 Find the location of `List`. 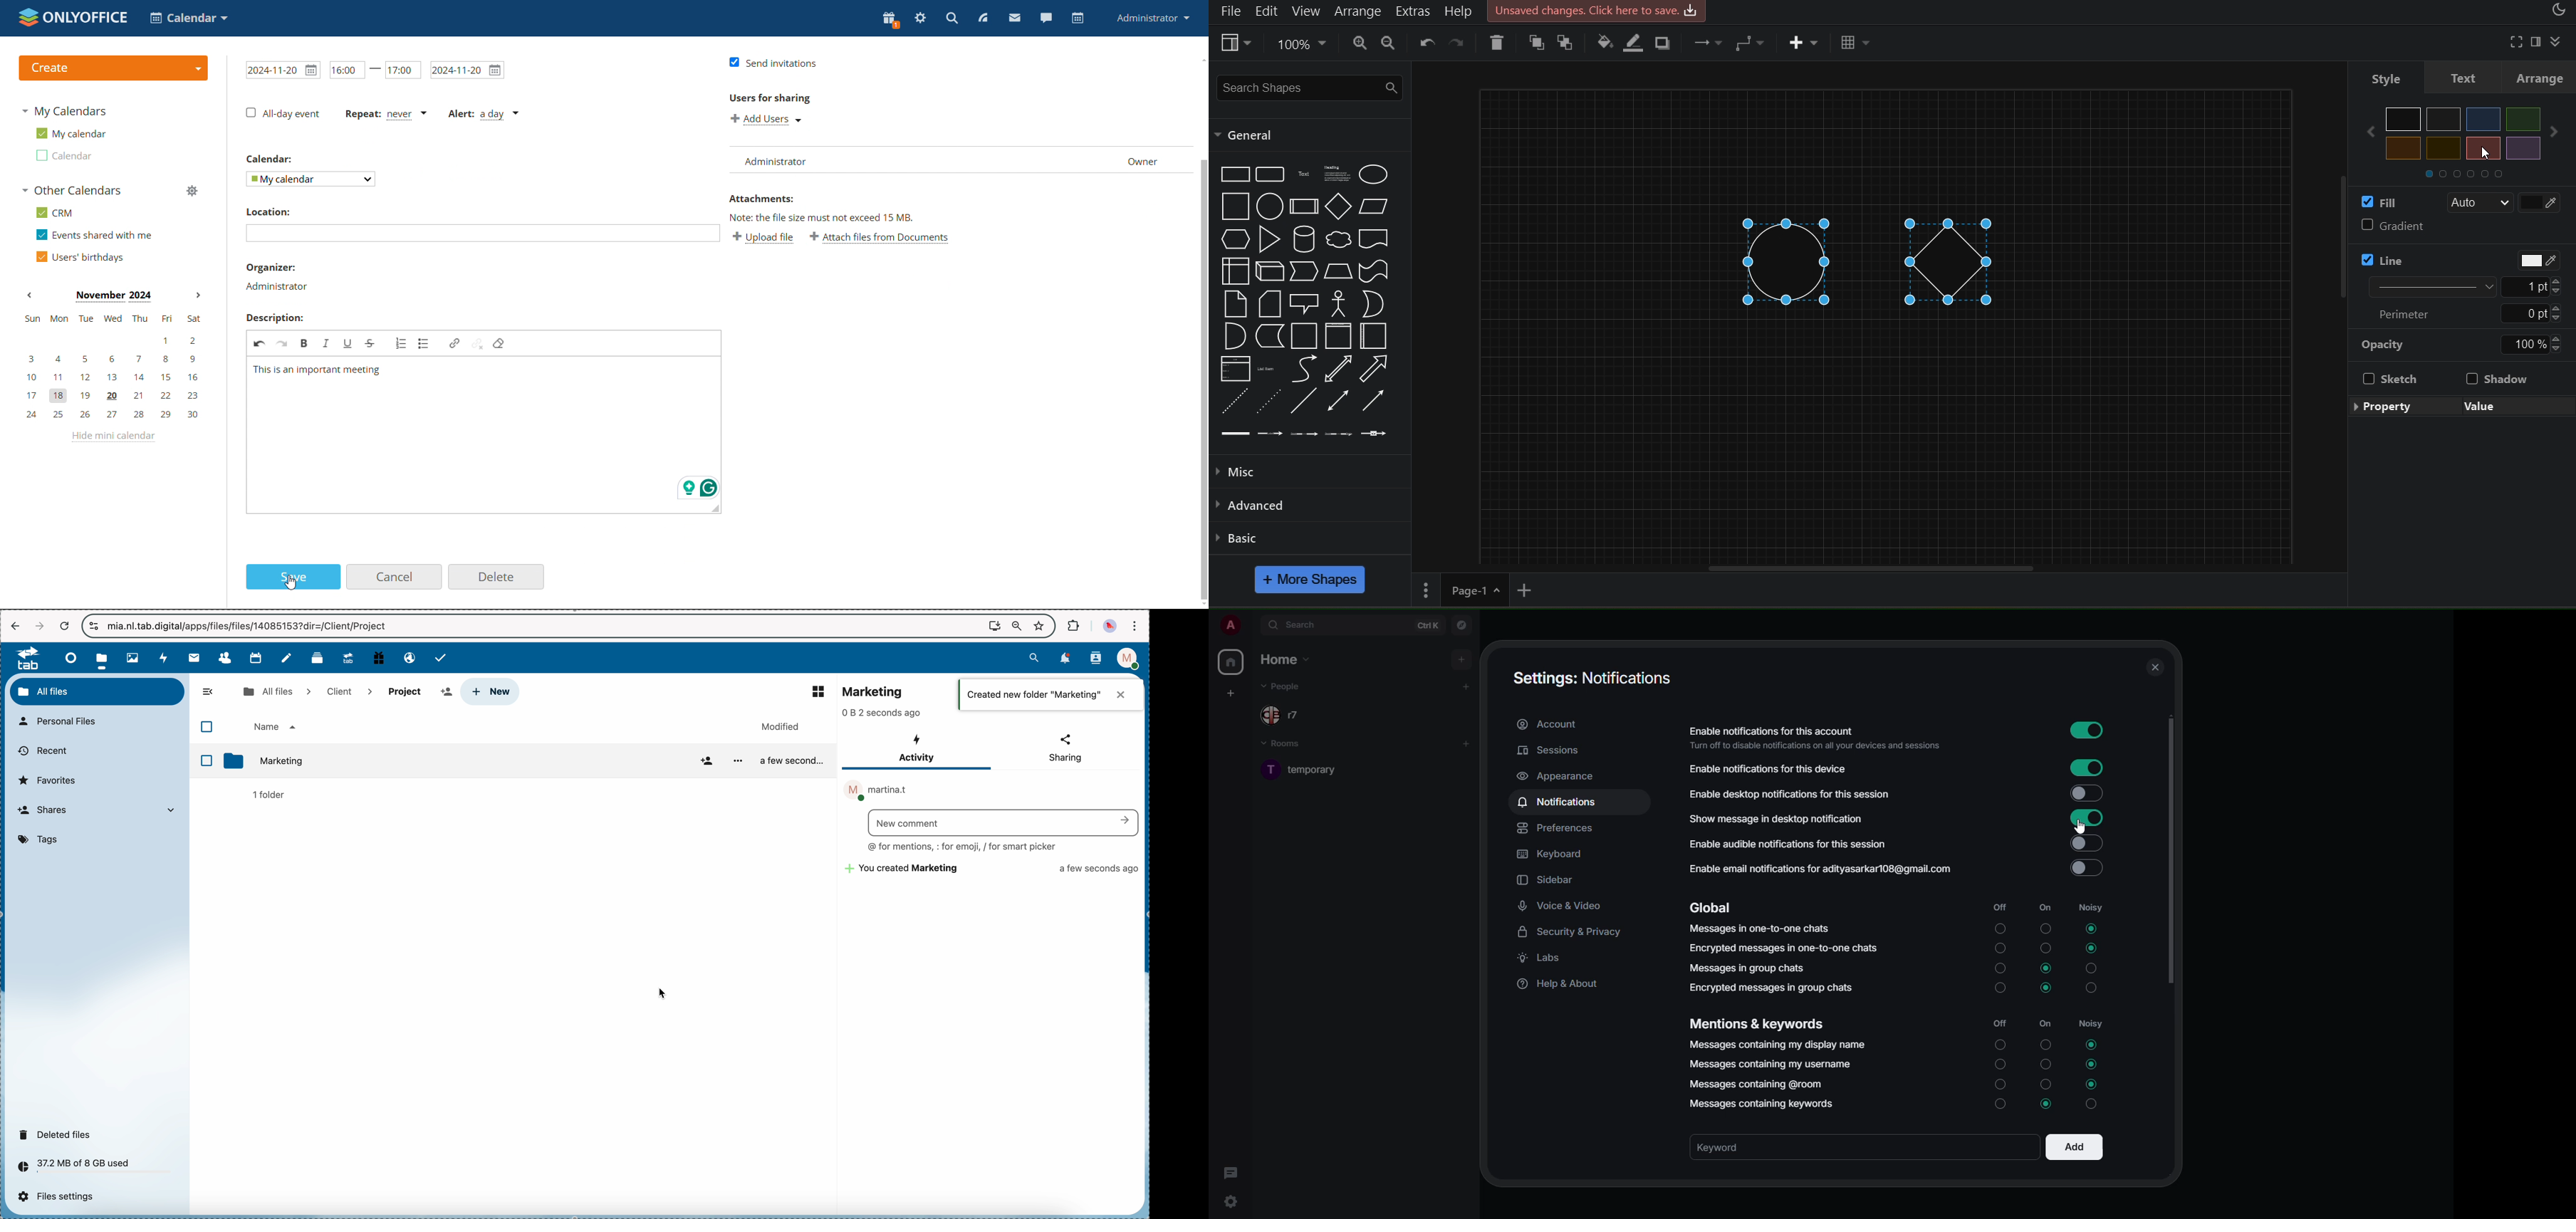

List is located at coordinates (1236, 369).